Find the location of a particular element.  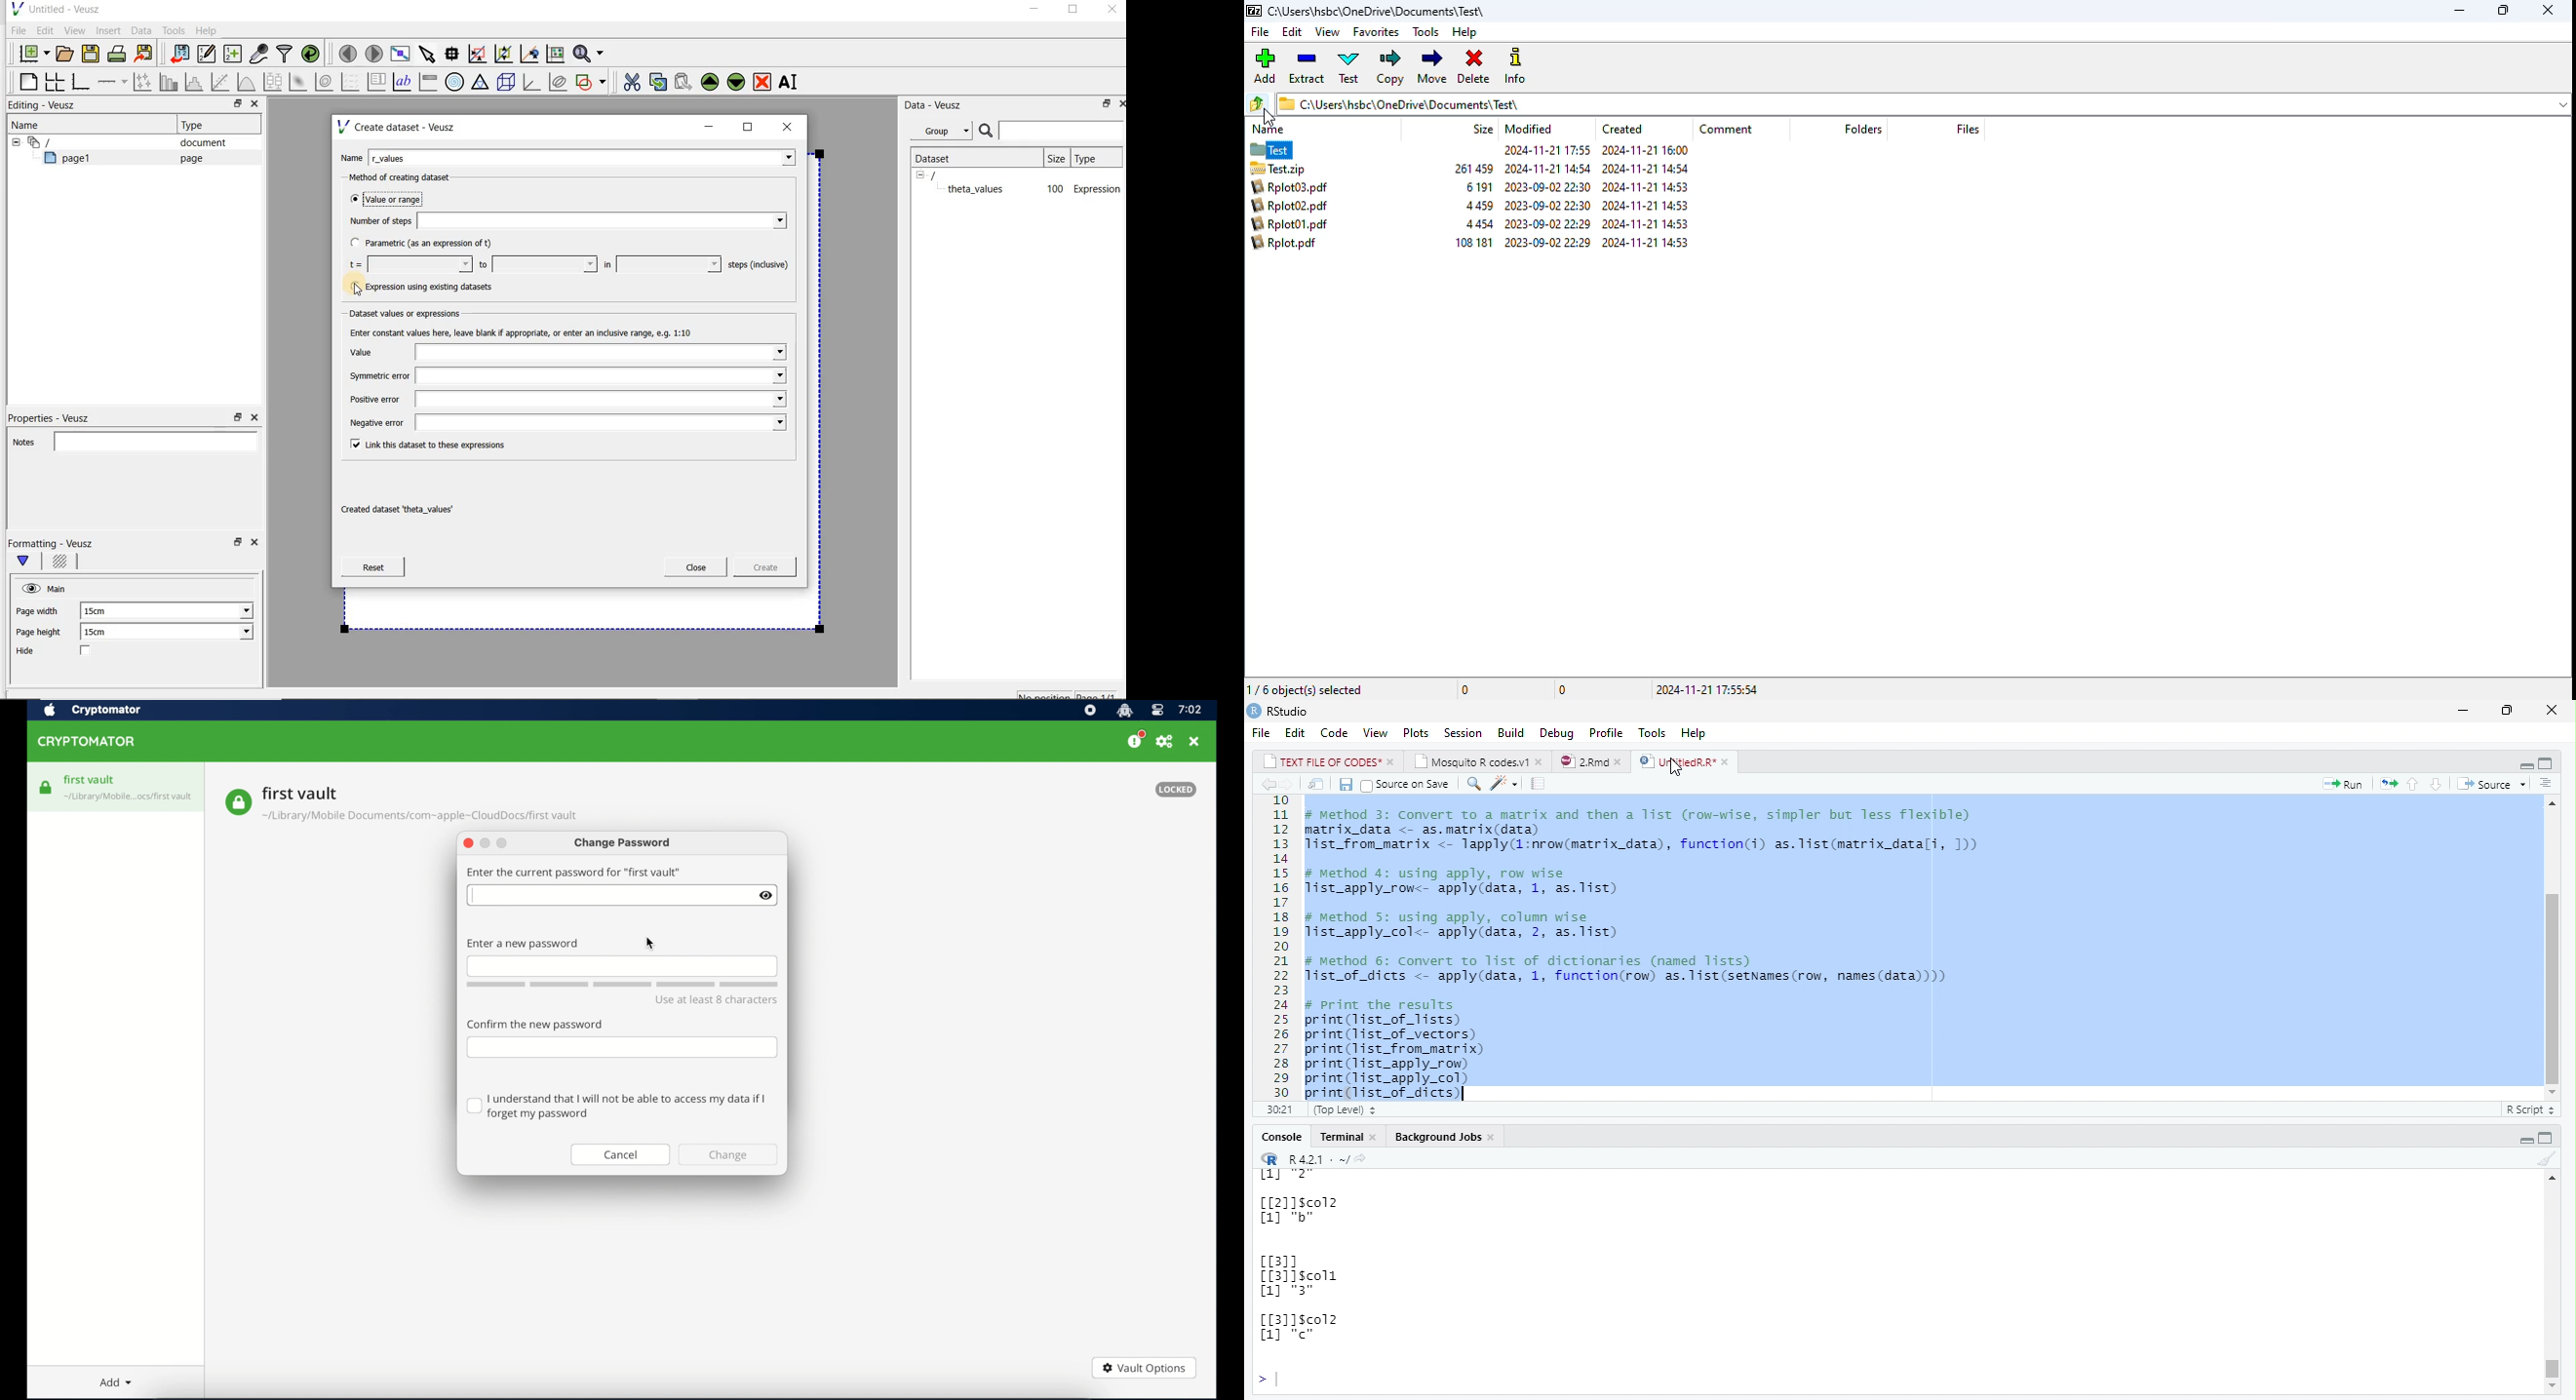

RStudio is located at coordinates (1279, 711).